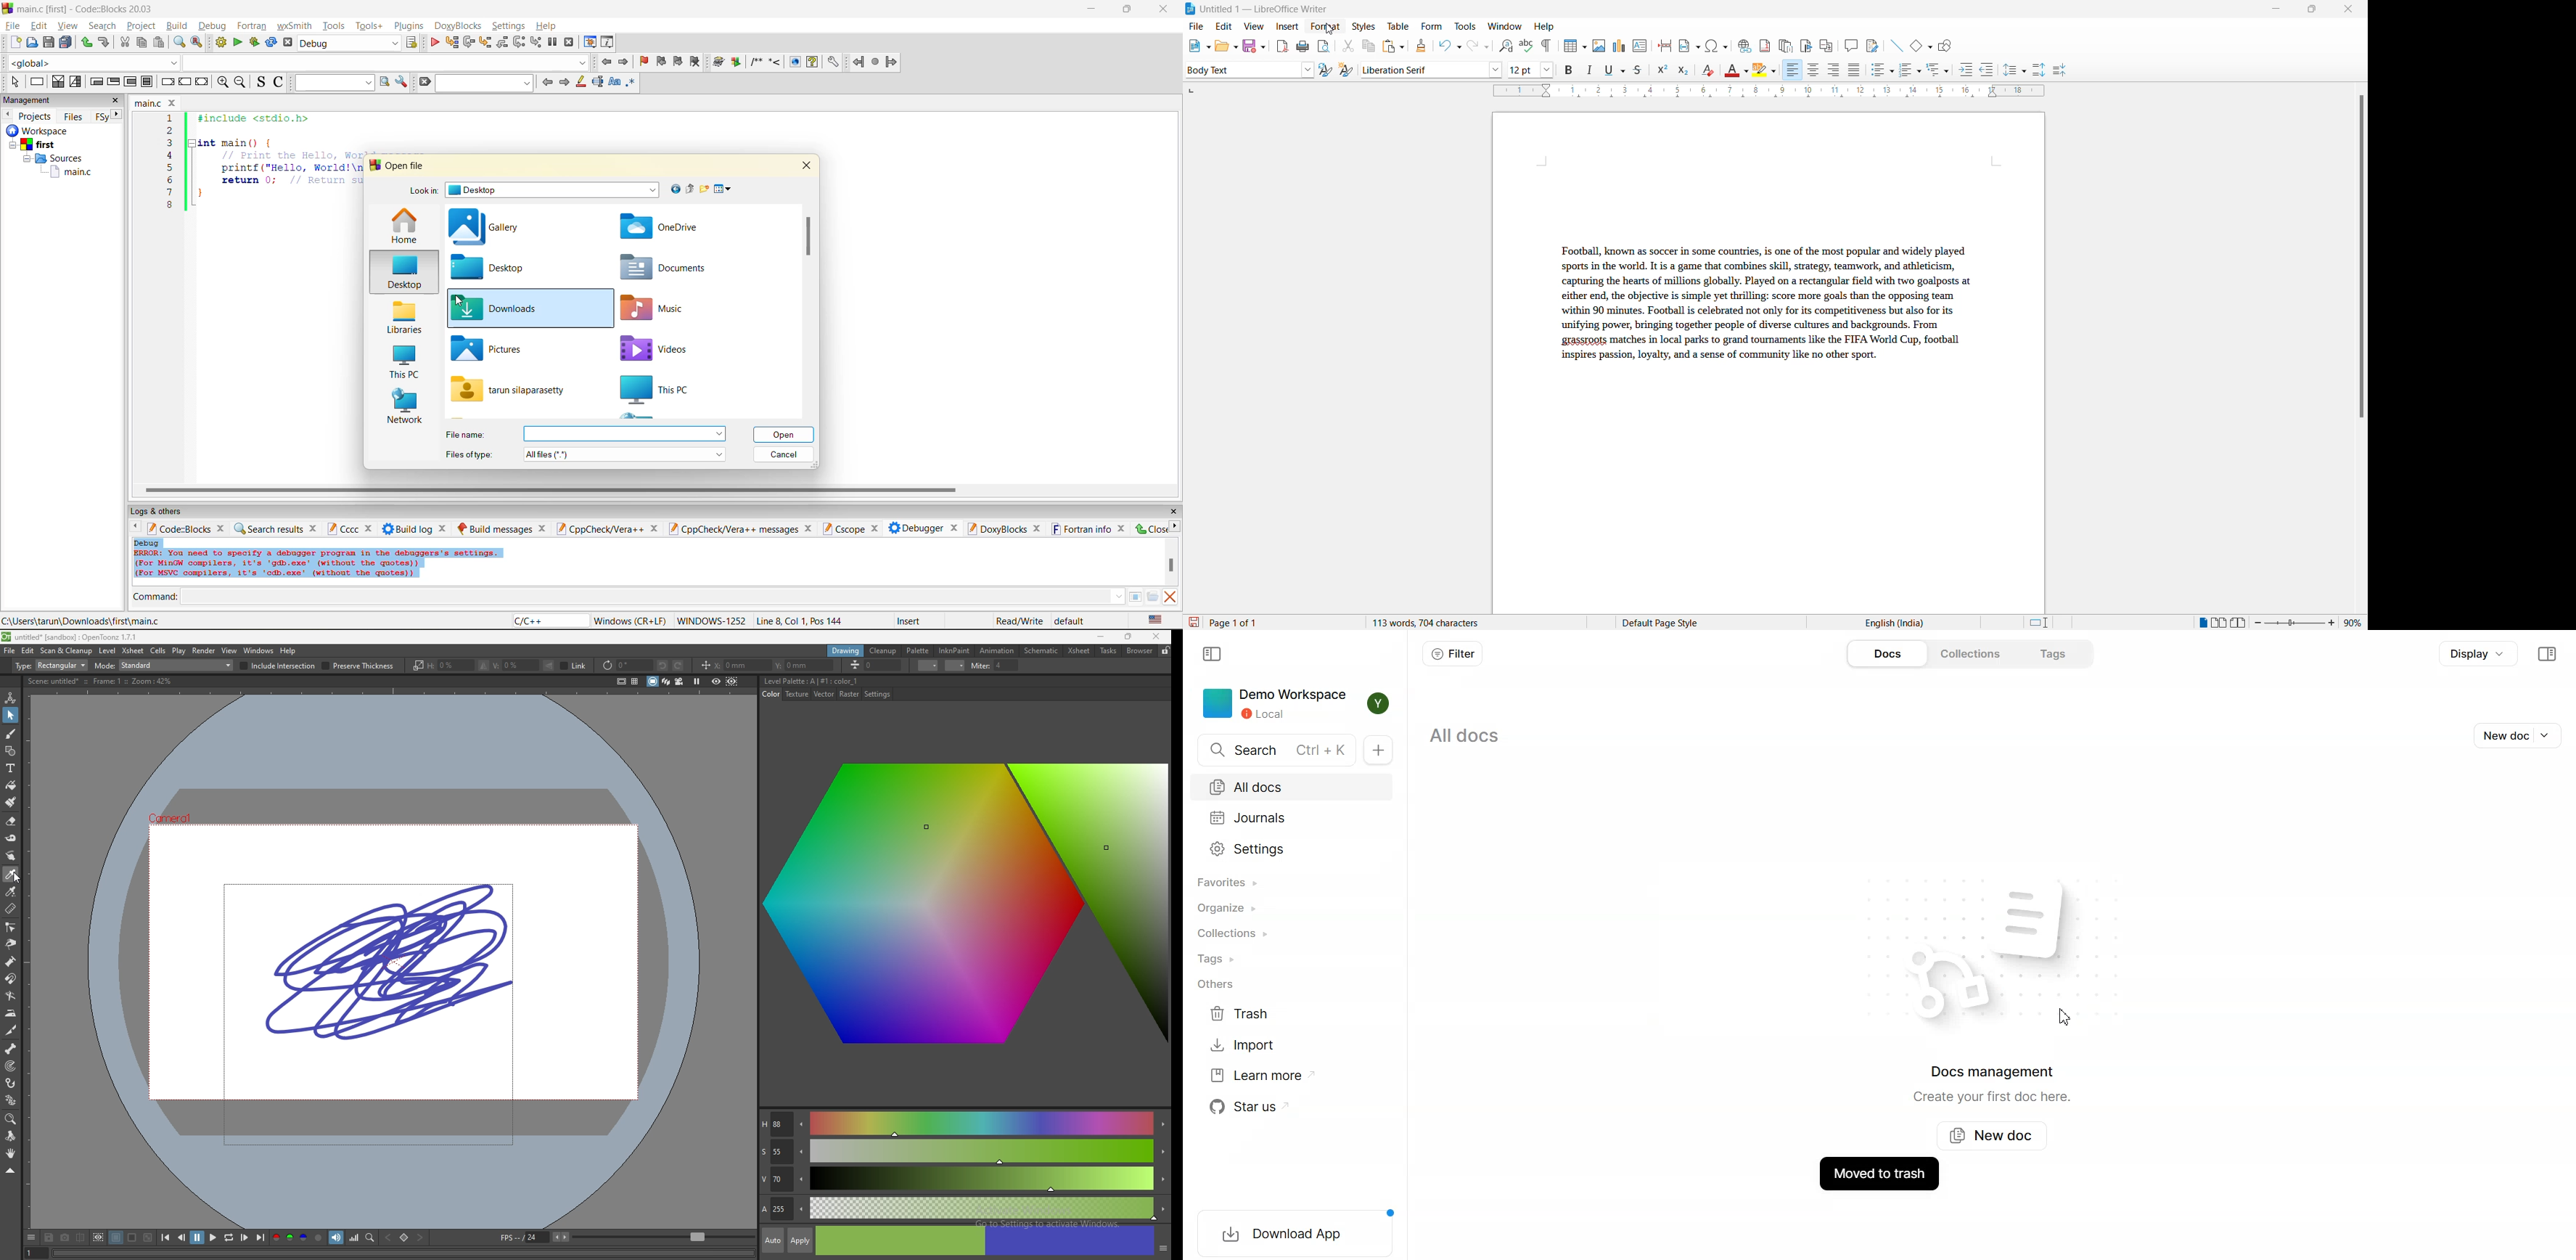 The height and width of the screenshot is (1260, 2576). Describe the element at coordinates (1762, 43) in the screenshot. I see `insert footnote` at that location.